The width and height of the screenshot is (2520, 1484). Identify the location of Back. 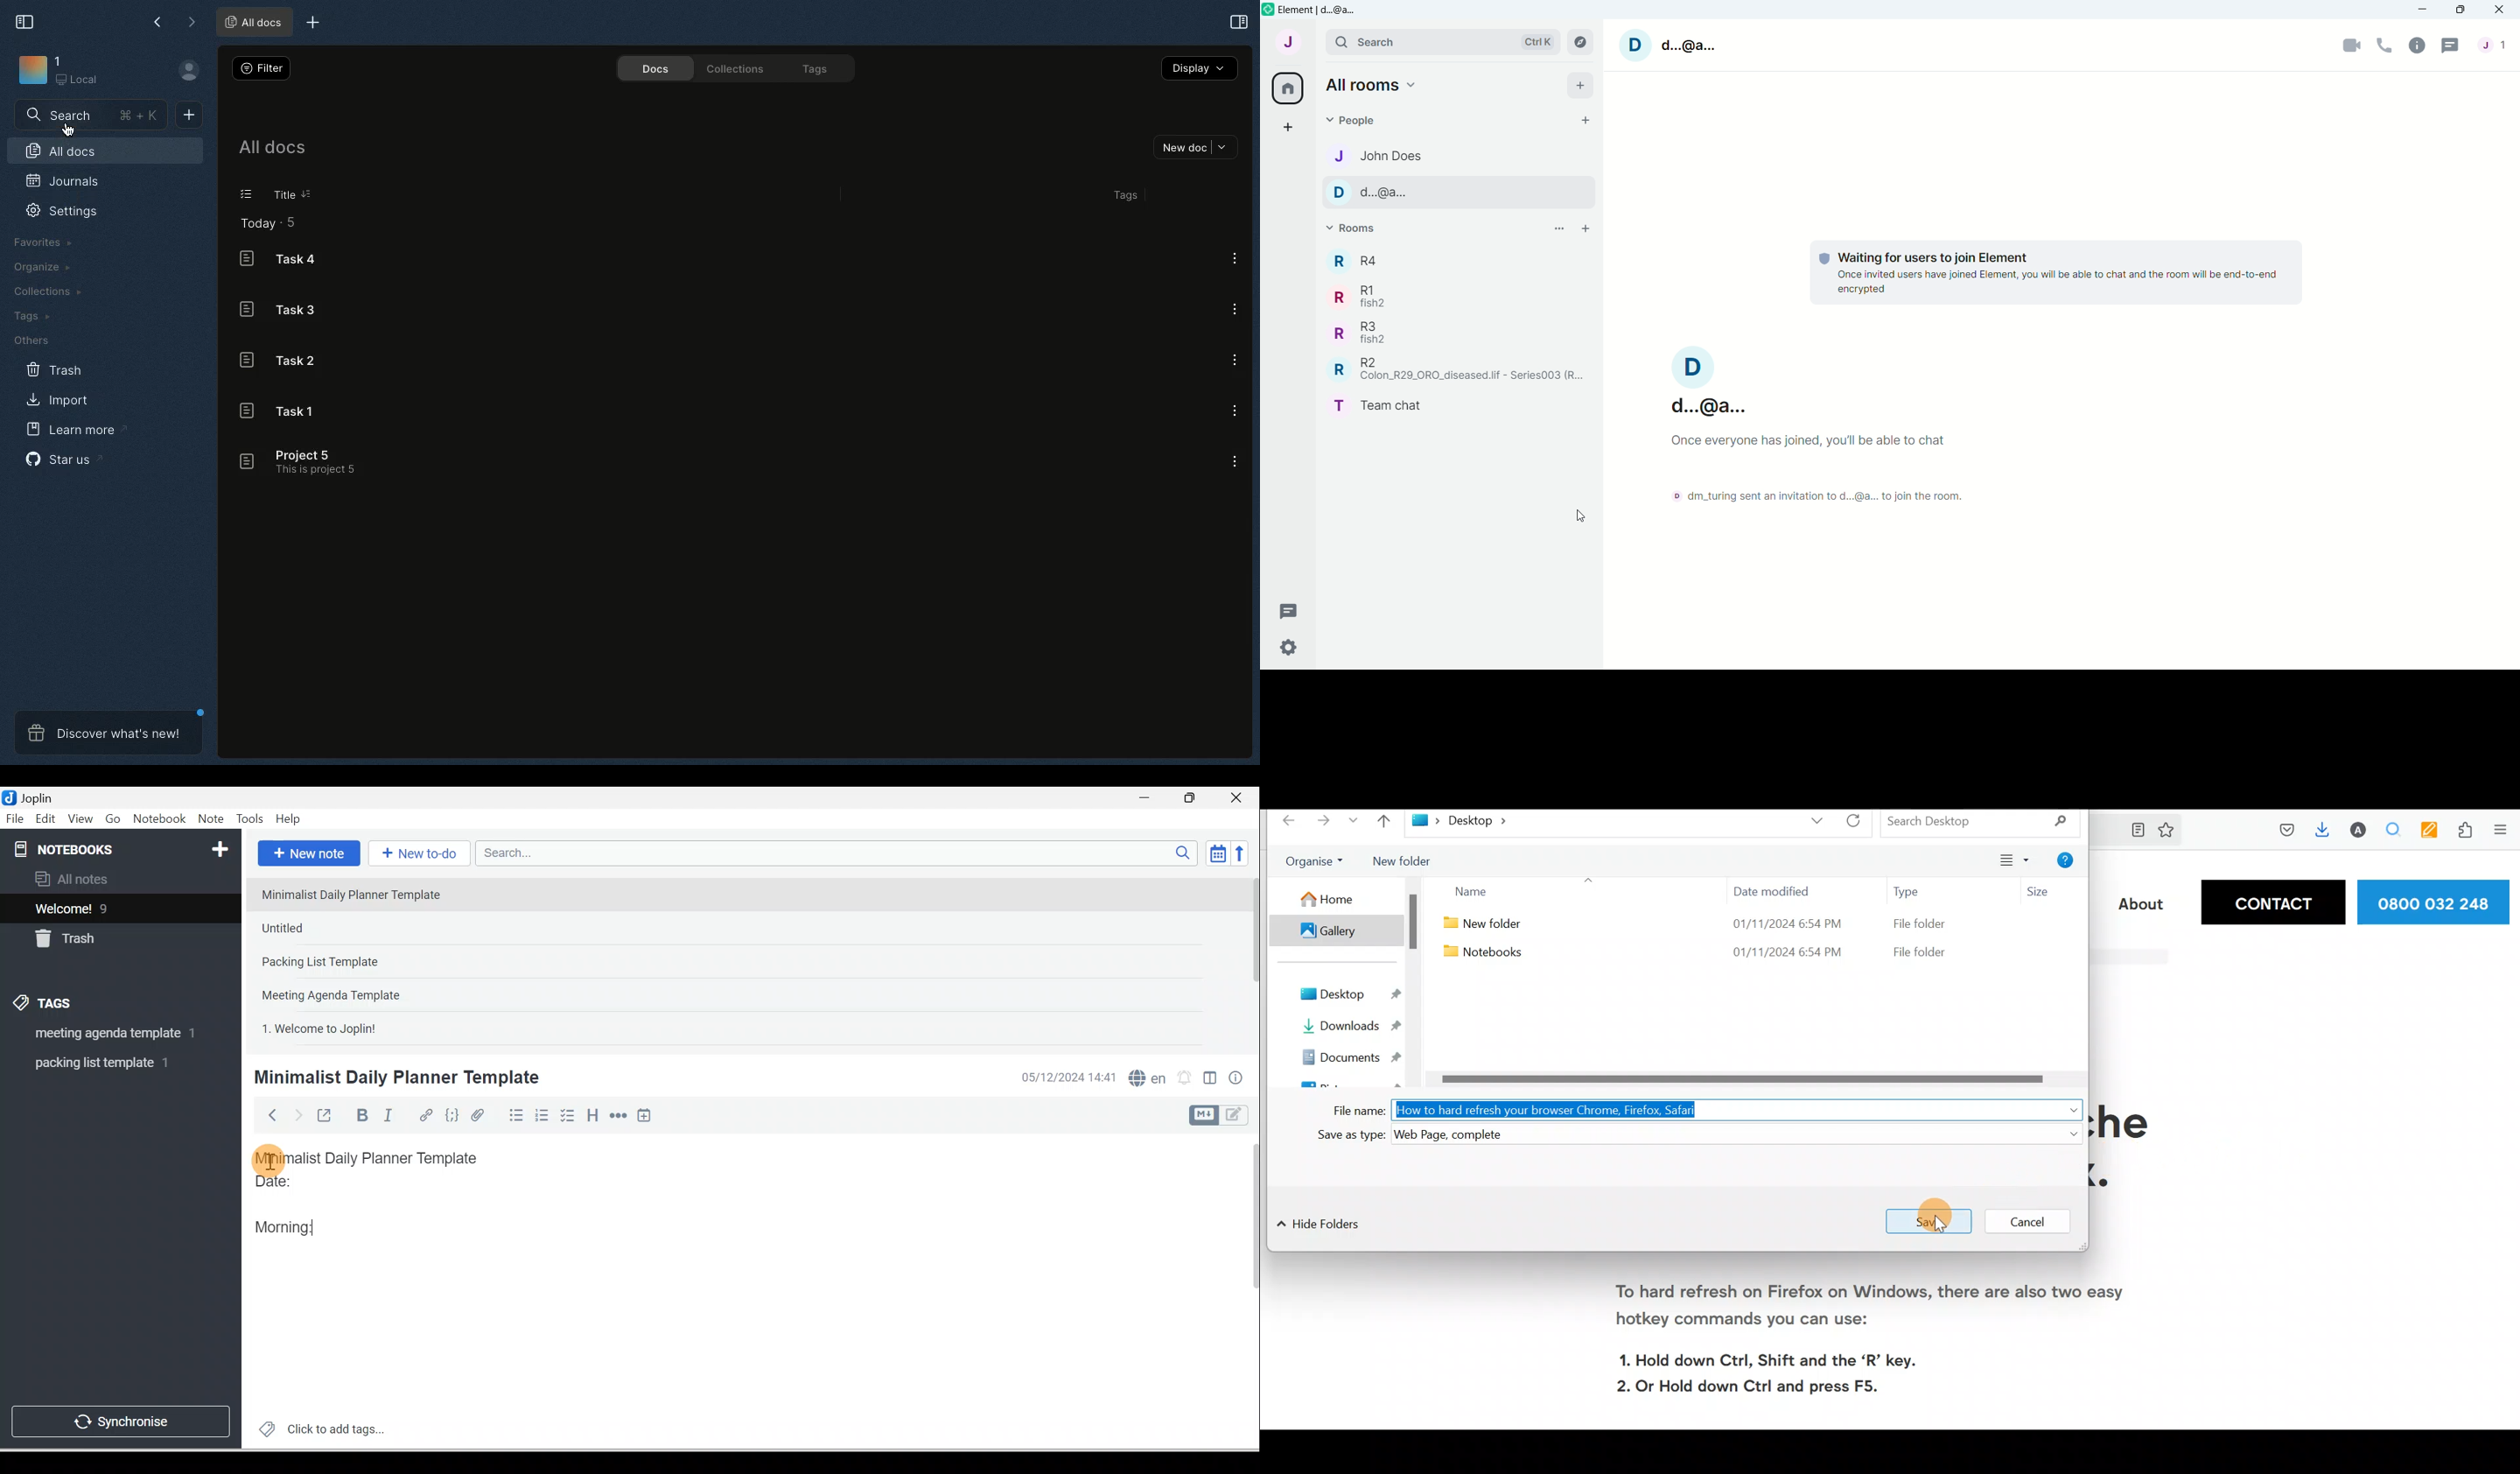
(1286, 823).